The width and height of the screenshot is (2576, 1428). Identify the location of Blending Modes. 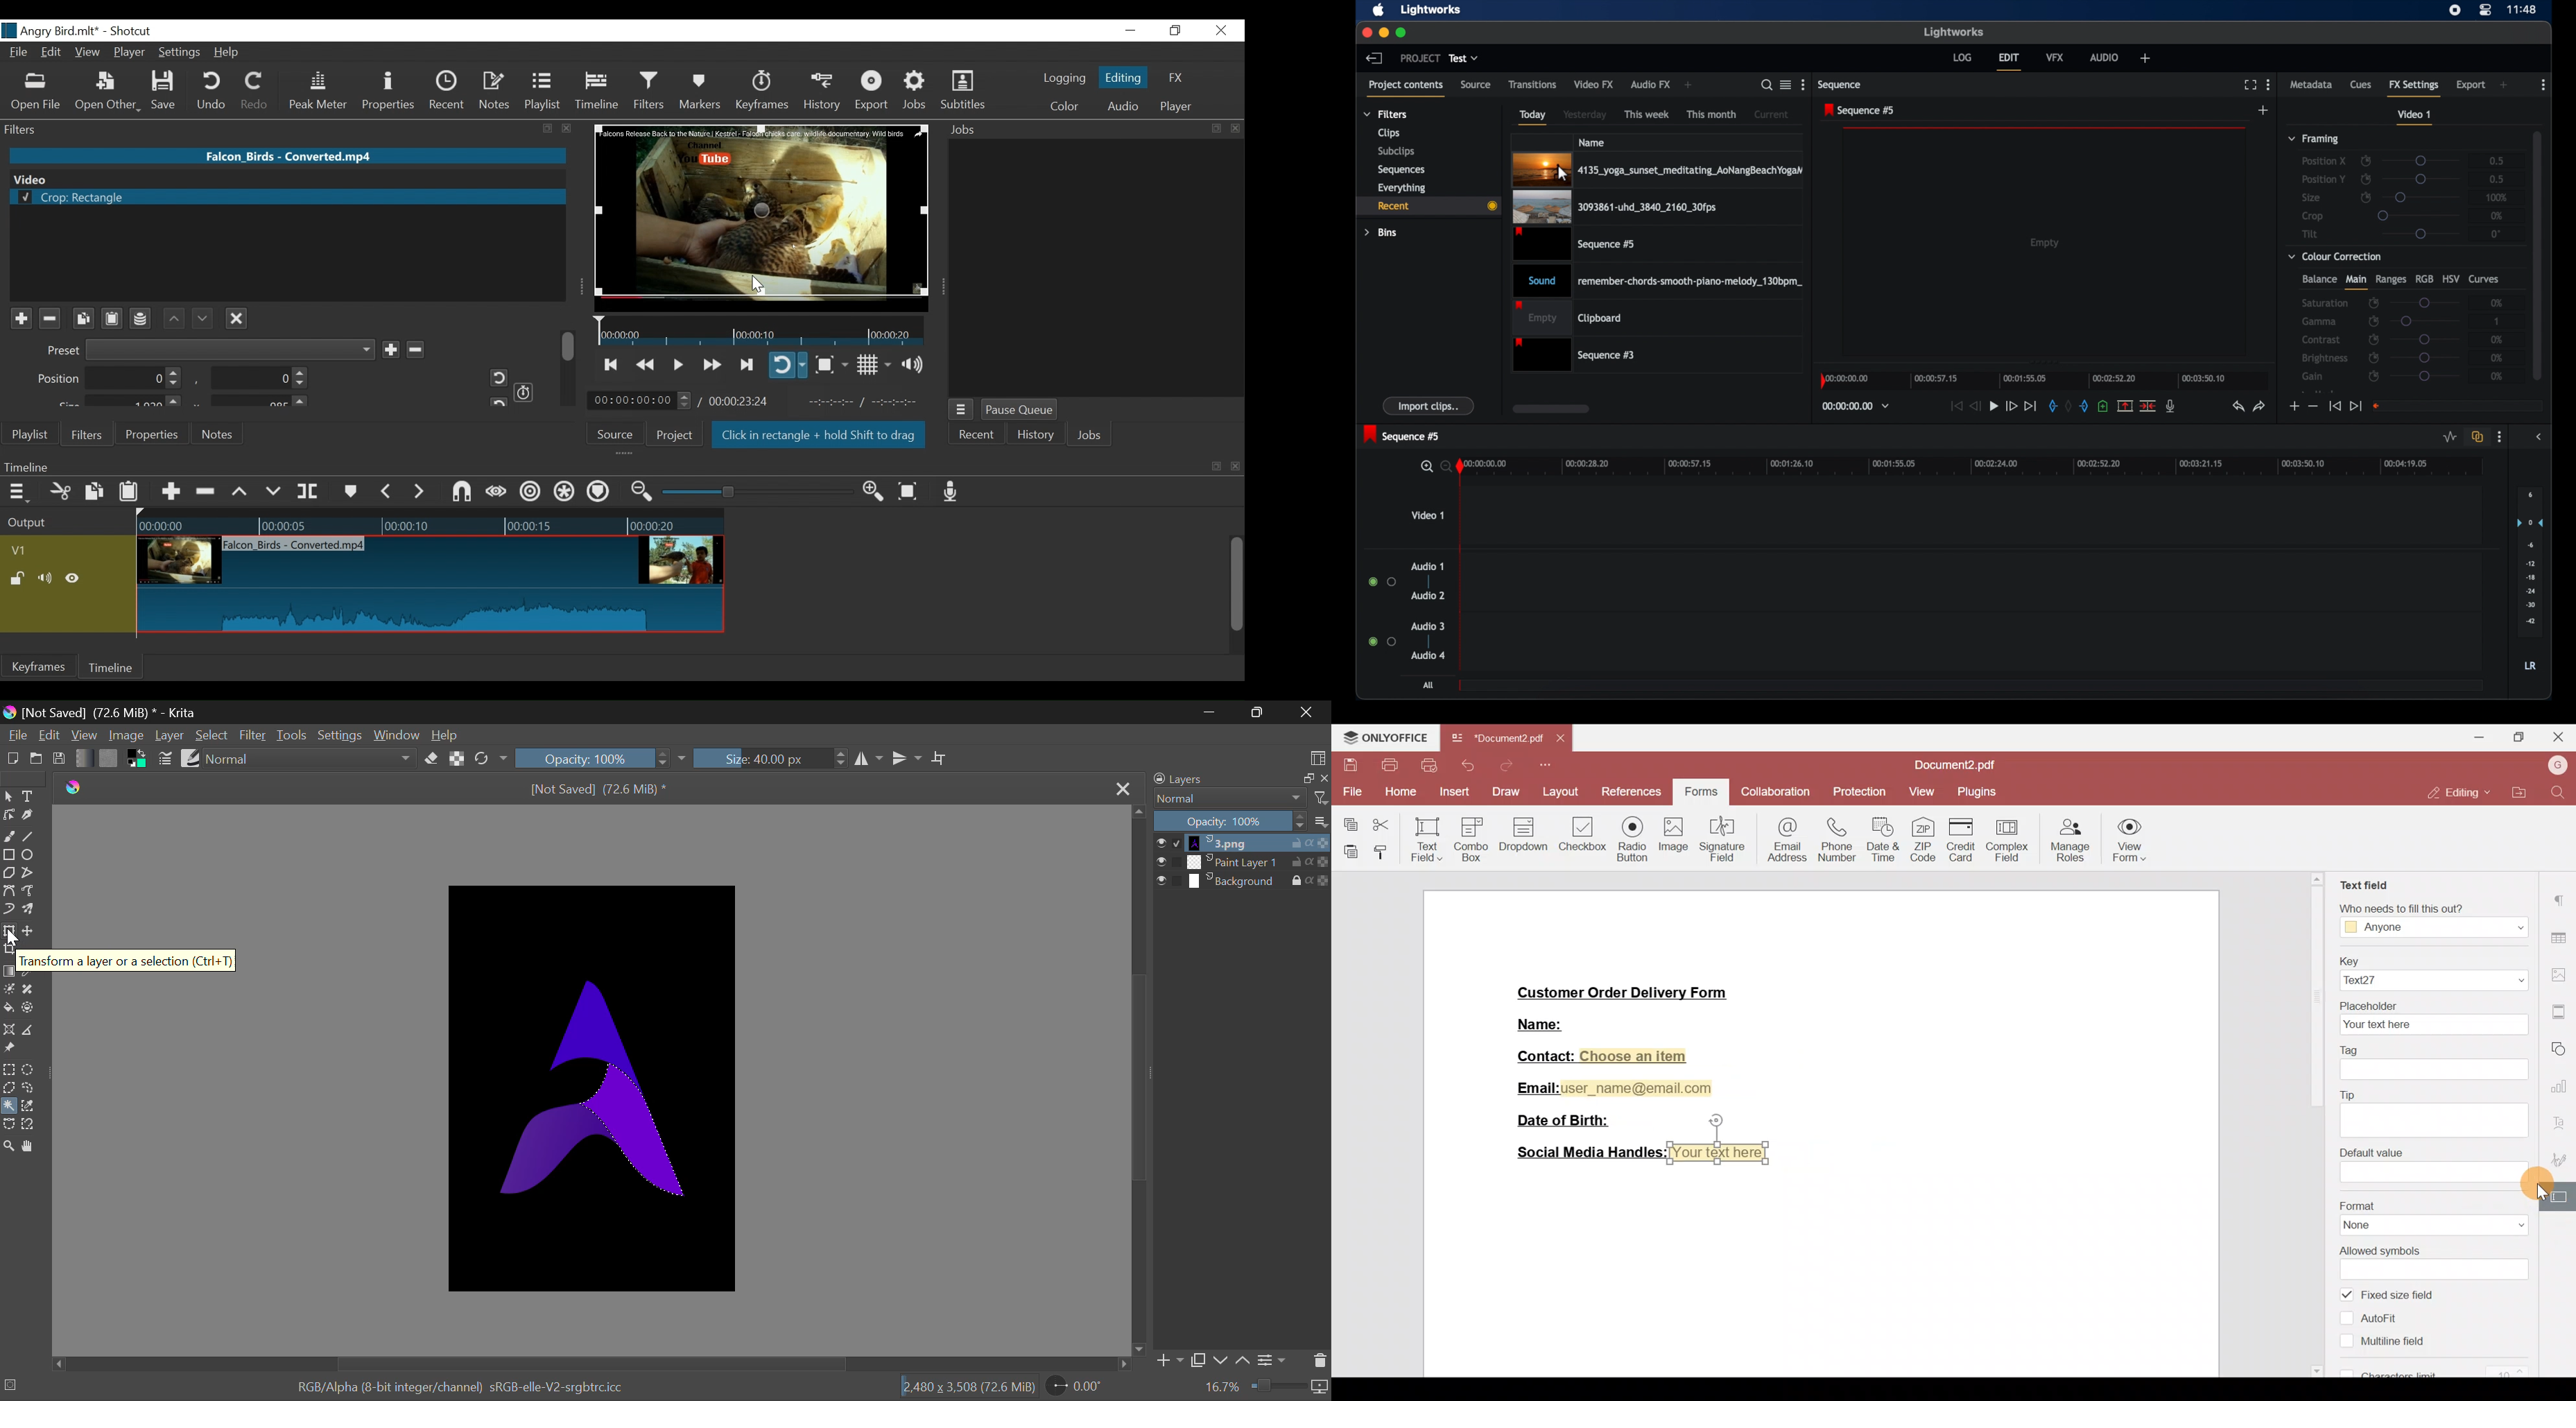
(311, 757).